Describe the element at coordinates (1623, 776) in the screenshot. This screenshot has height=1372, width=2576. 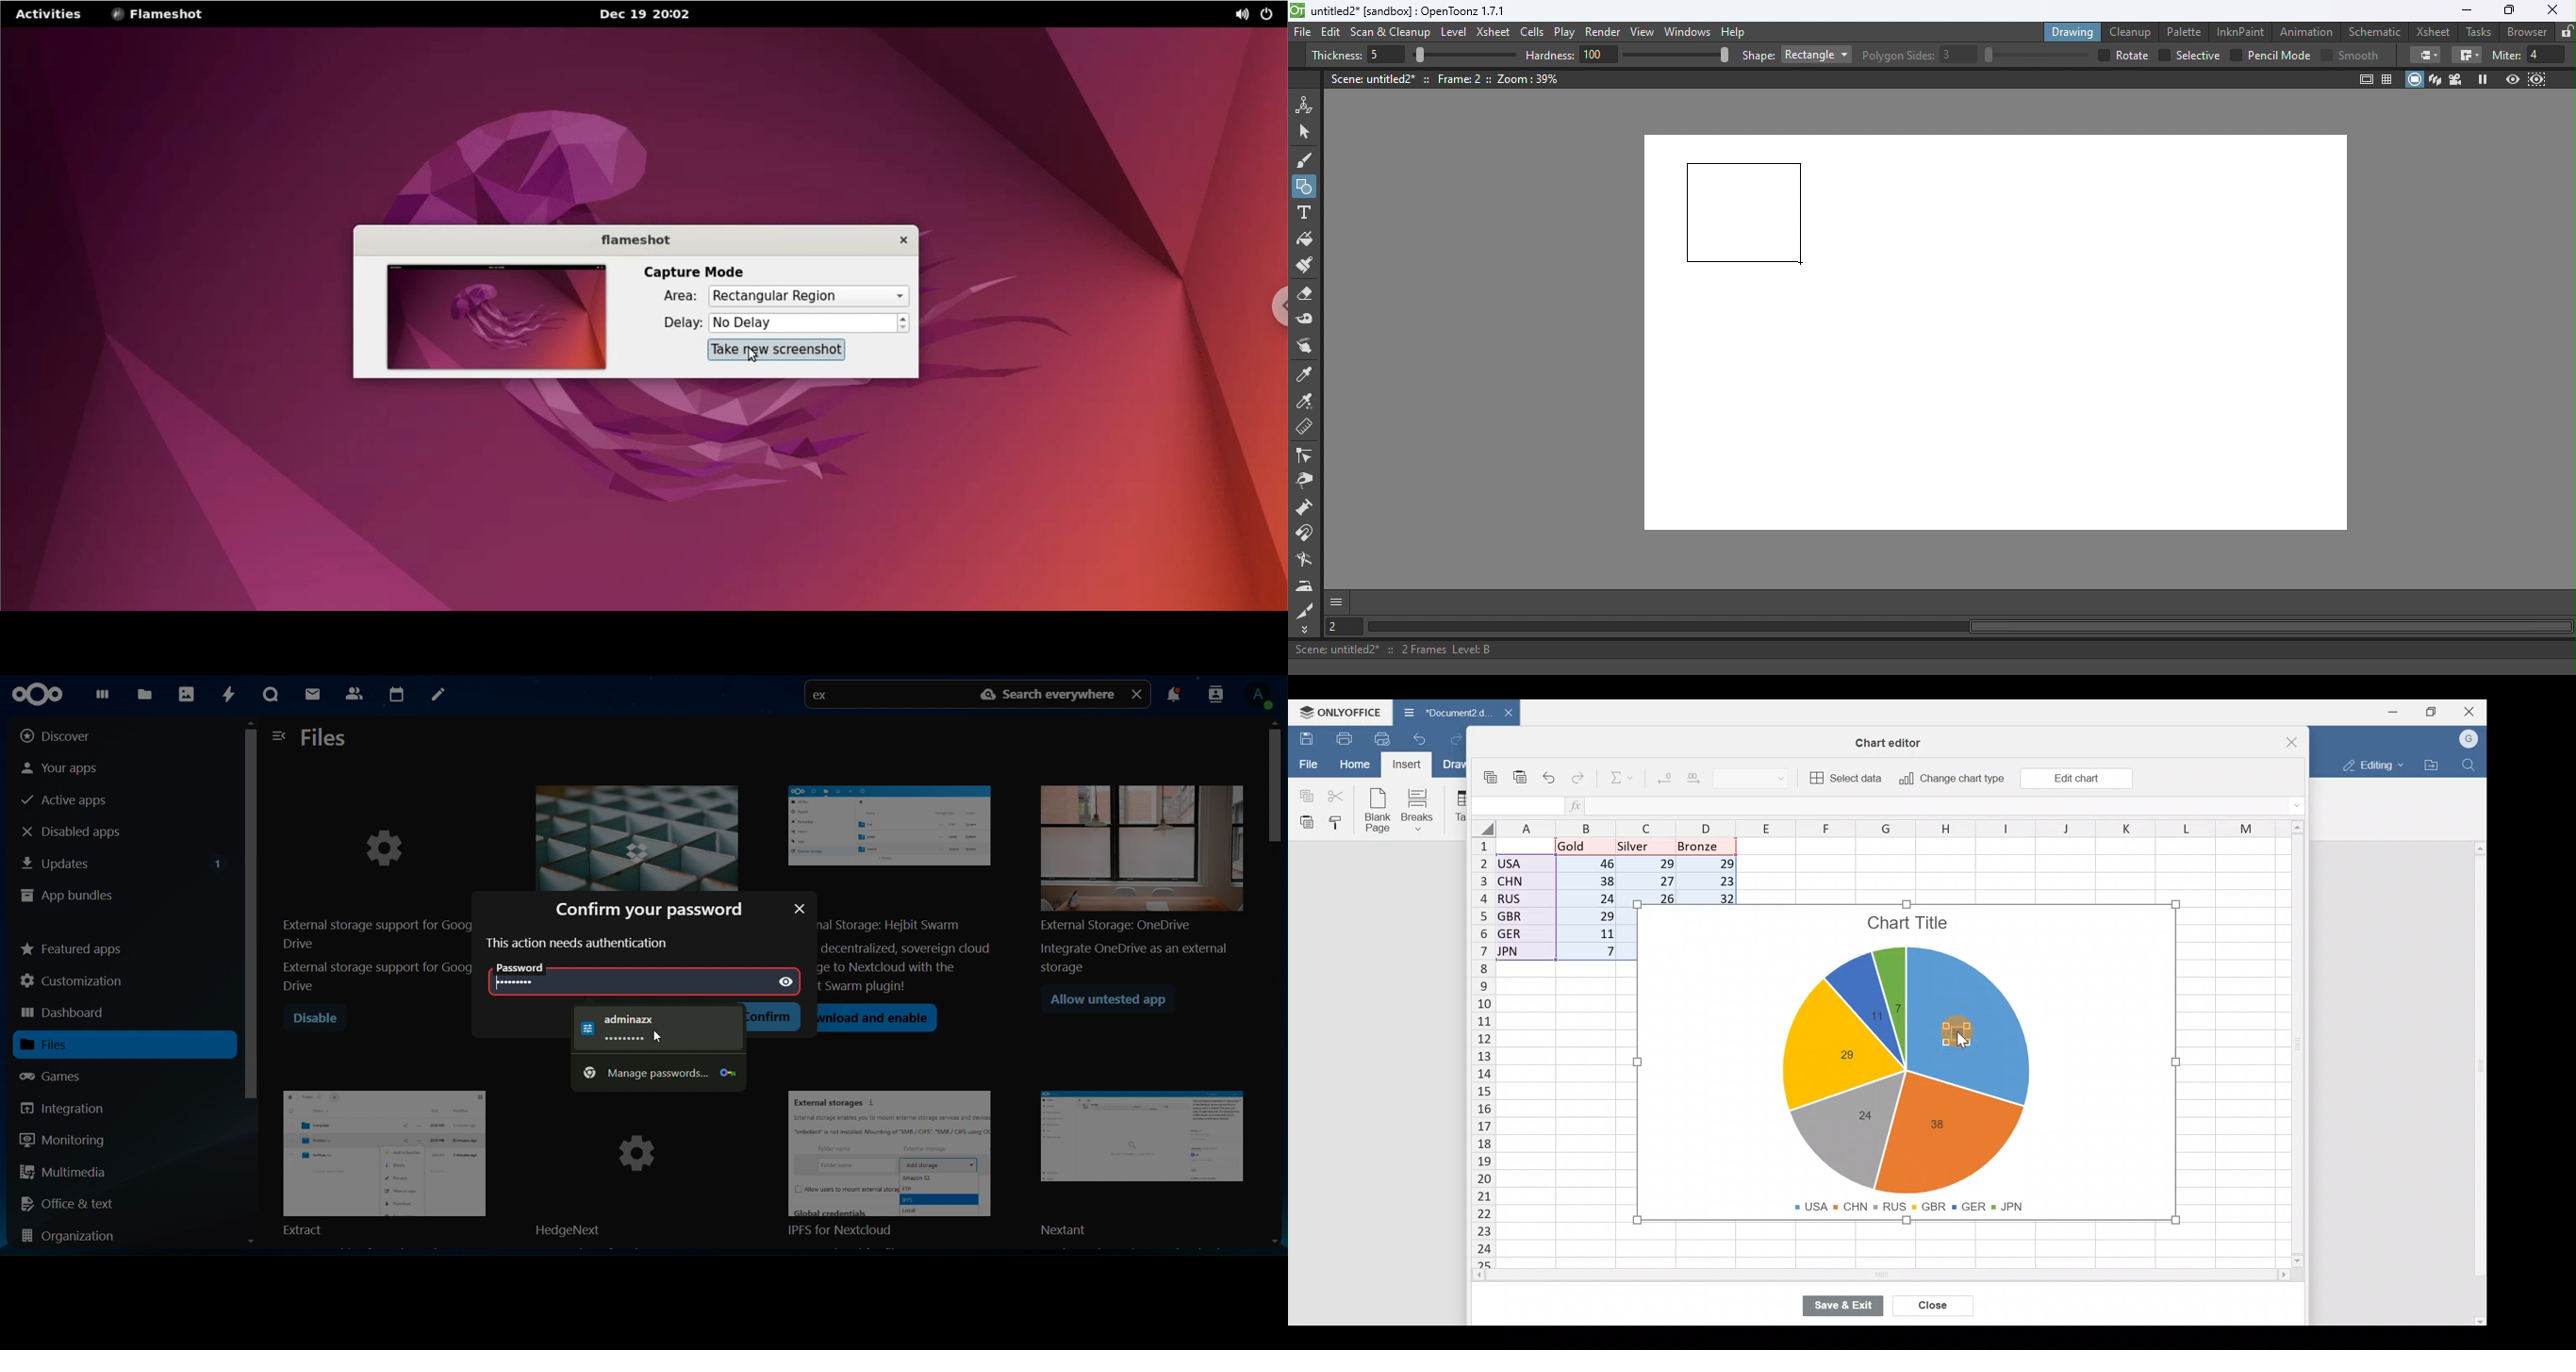
I see `Summation` at that location.